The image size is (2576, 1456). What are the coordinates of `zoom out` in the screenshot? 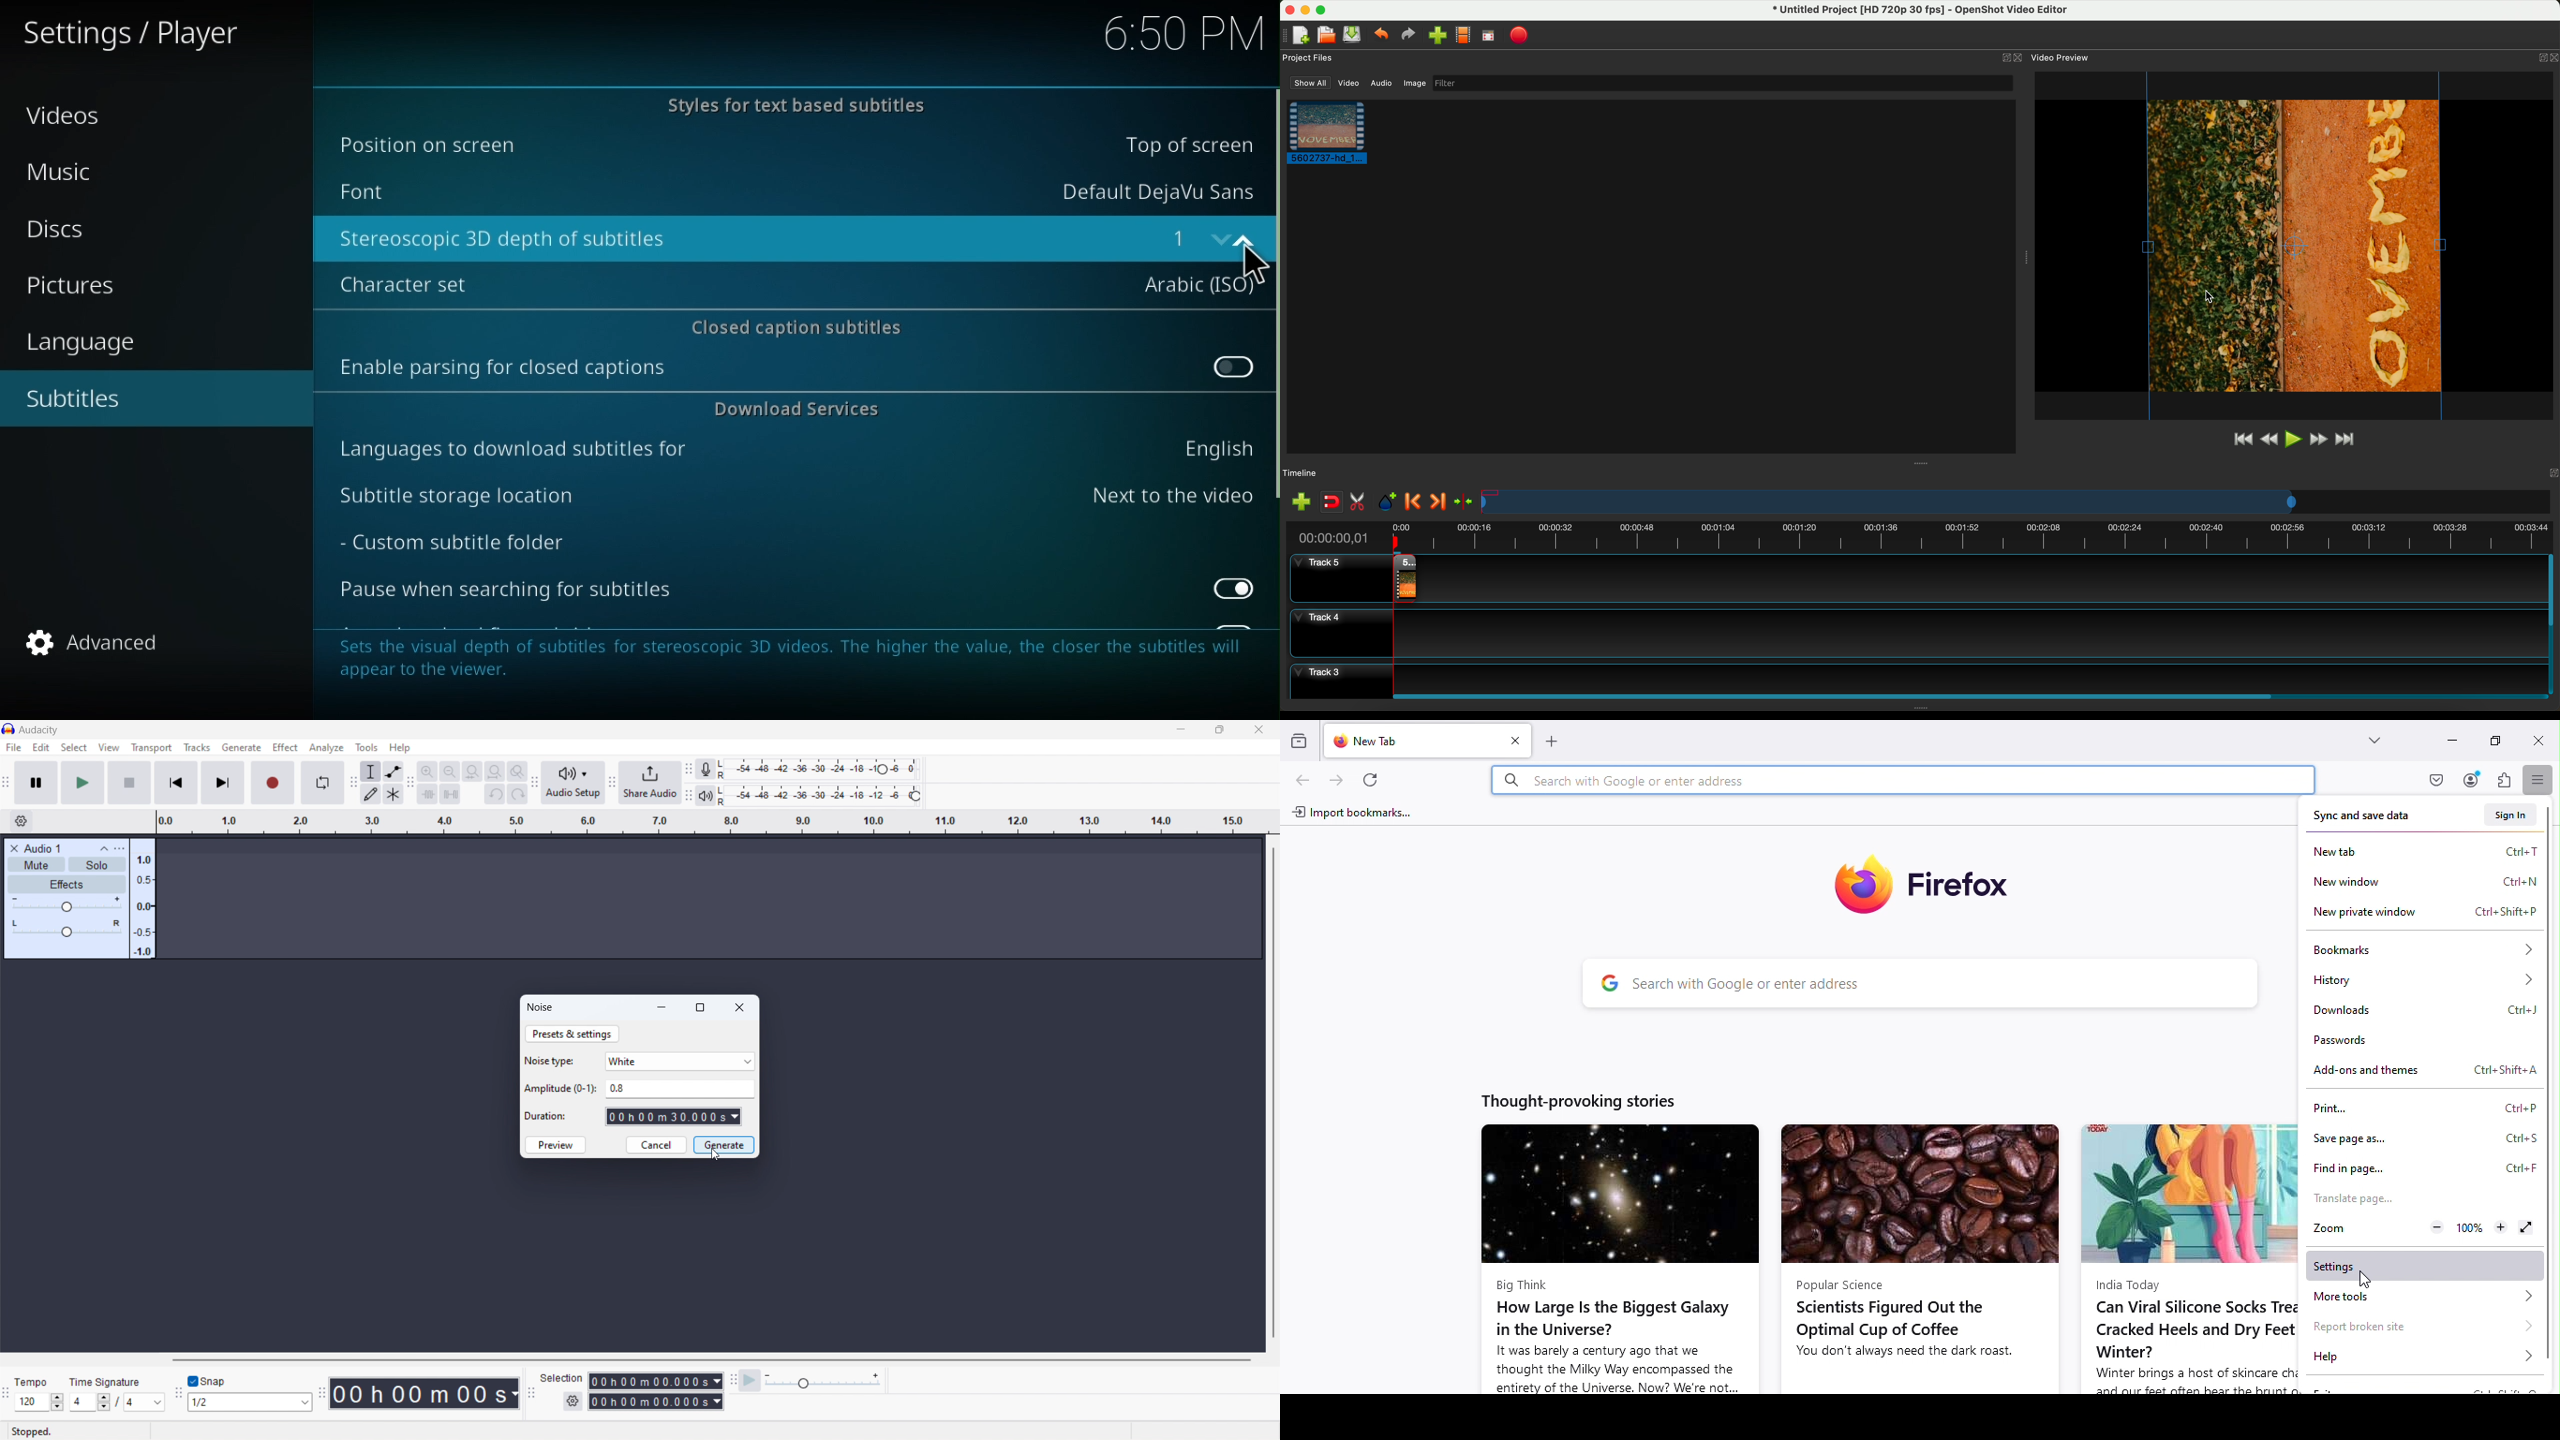 It's located at (449, 771).